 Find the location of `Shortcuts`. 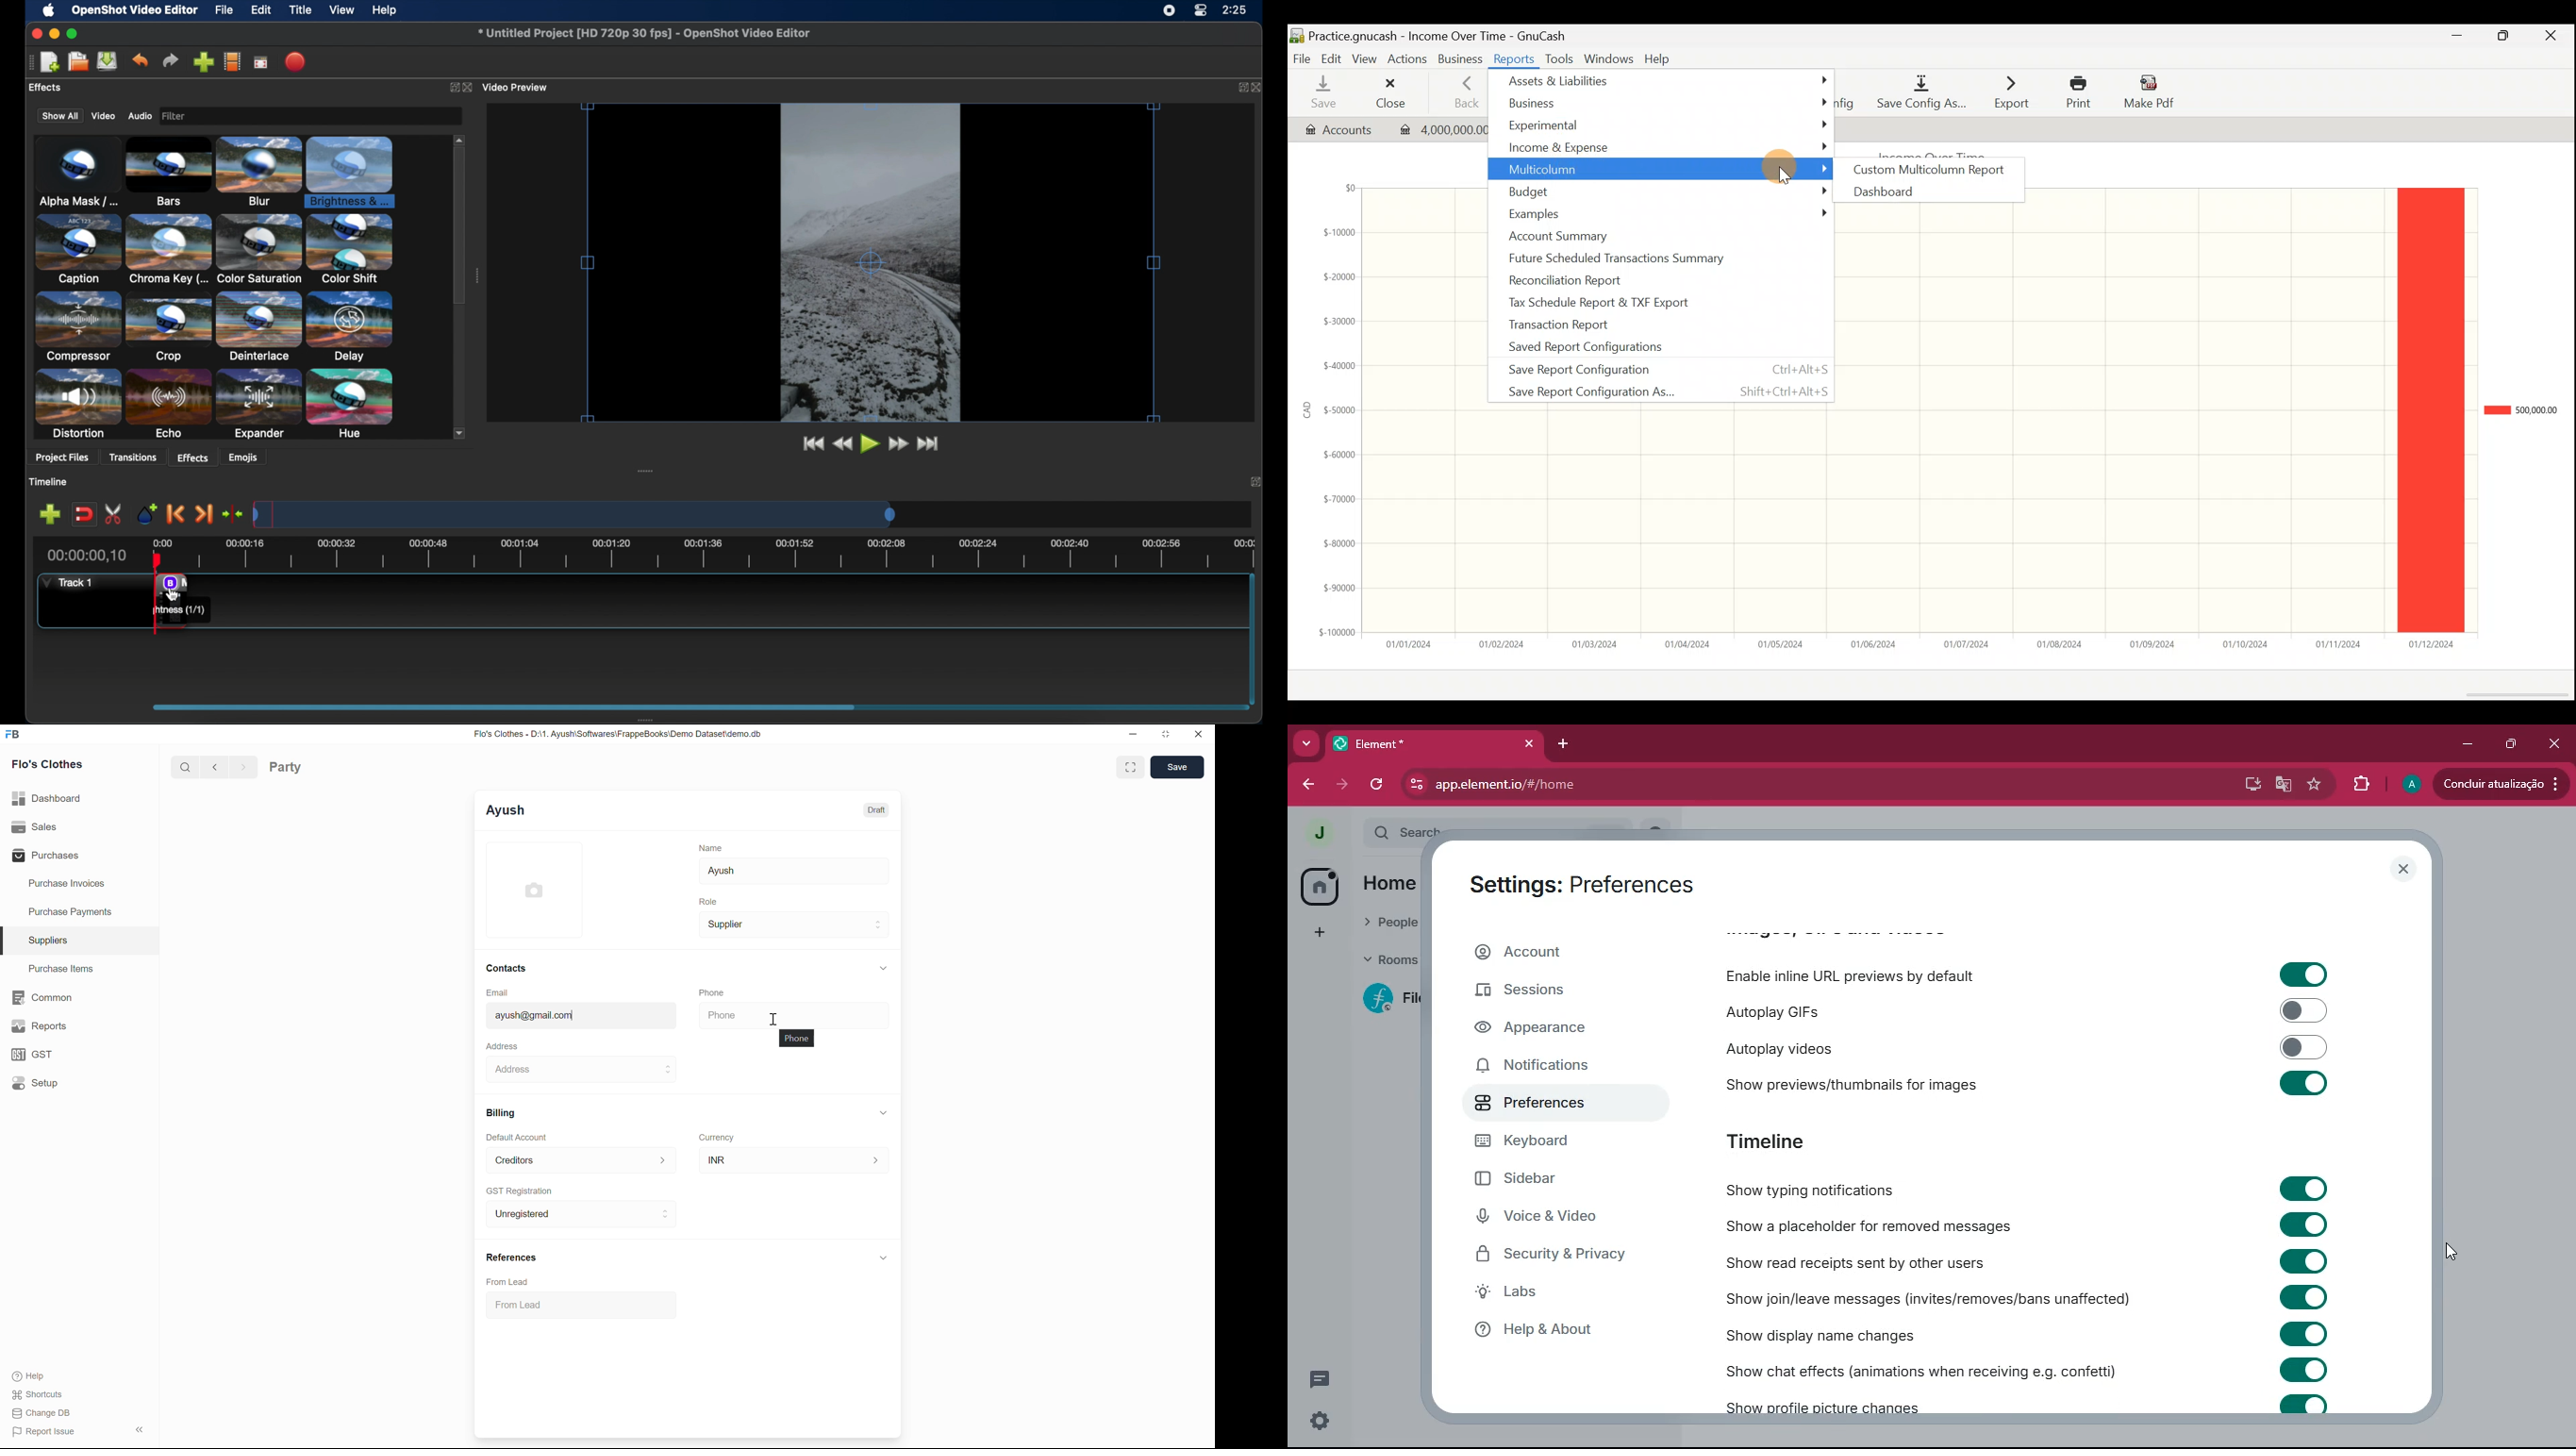

Shortcuts is located at coordinates (38, 1395).